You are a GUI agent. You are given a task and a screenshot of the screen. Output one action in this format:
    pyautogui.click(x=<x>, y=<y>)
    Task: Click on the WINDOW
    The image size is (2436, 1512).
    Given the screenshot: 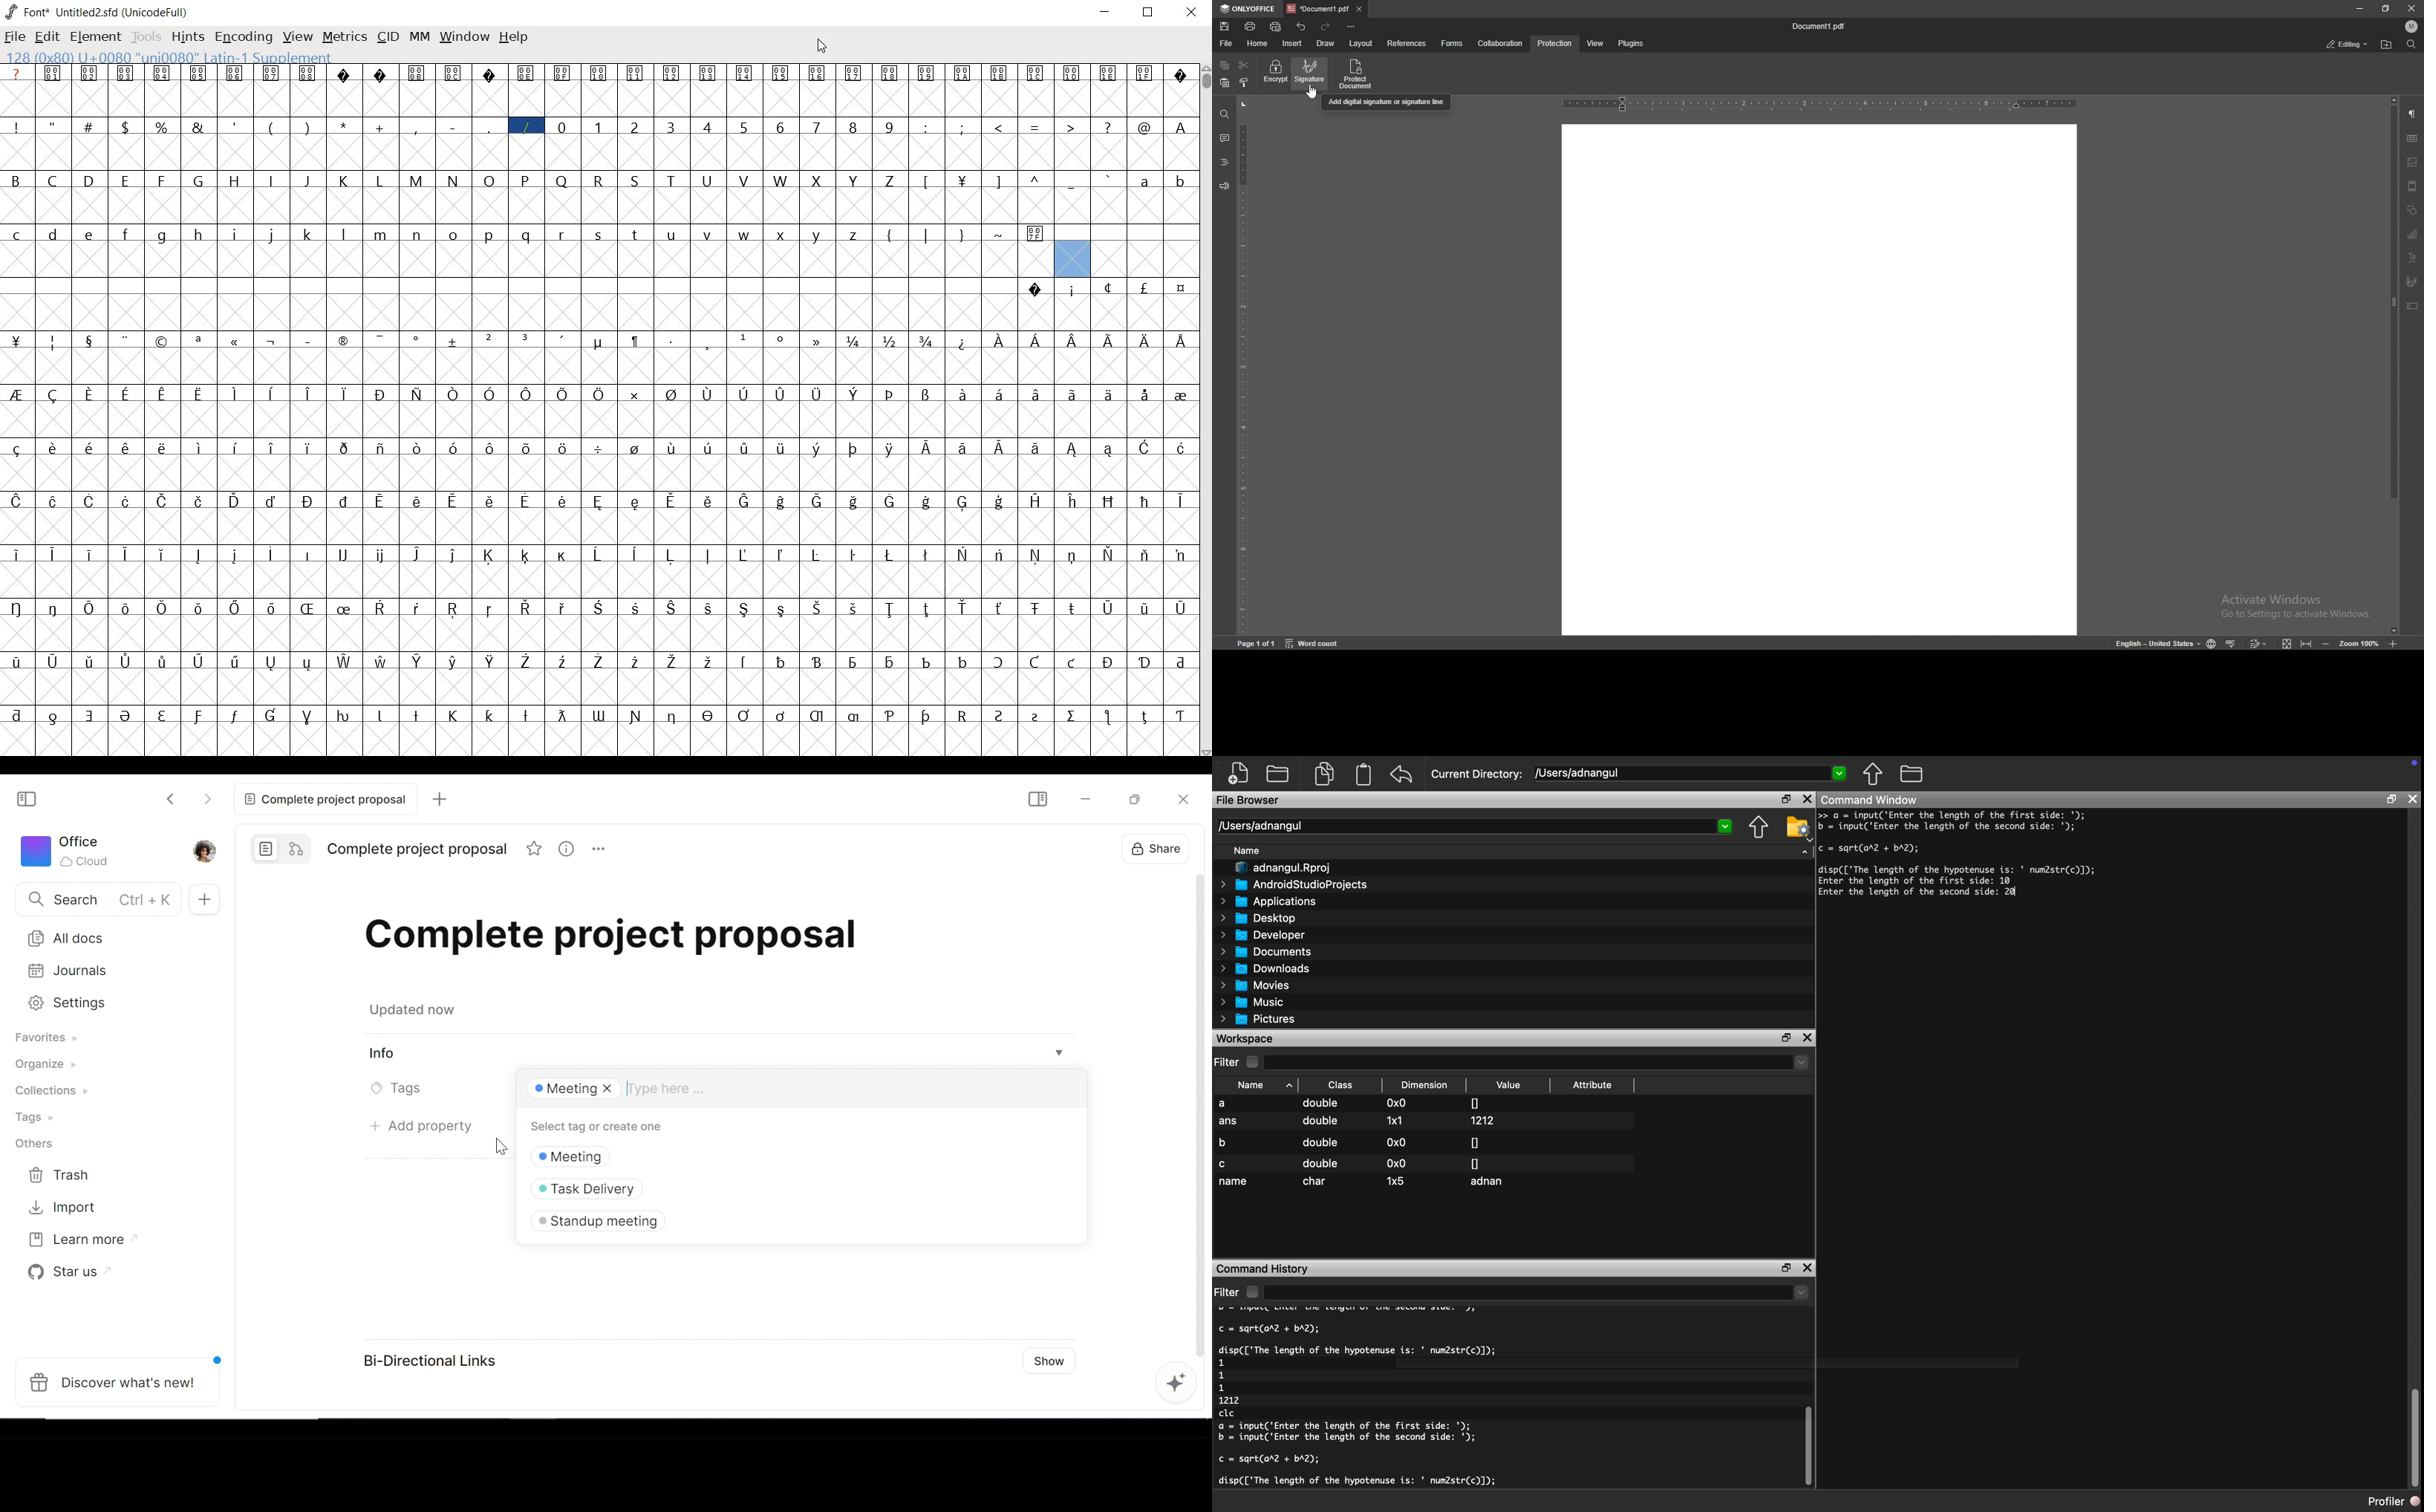 What is the action you would take?
    pyautogui.click(x=463, y=36)
    